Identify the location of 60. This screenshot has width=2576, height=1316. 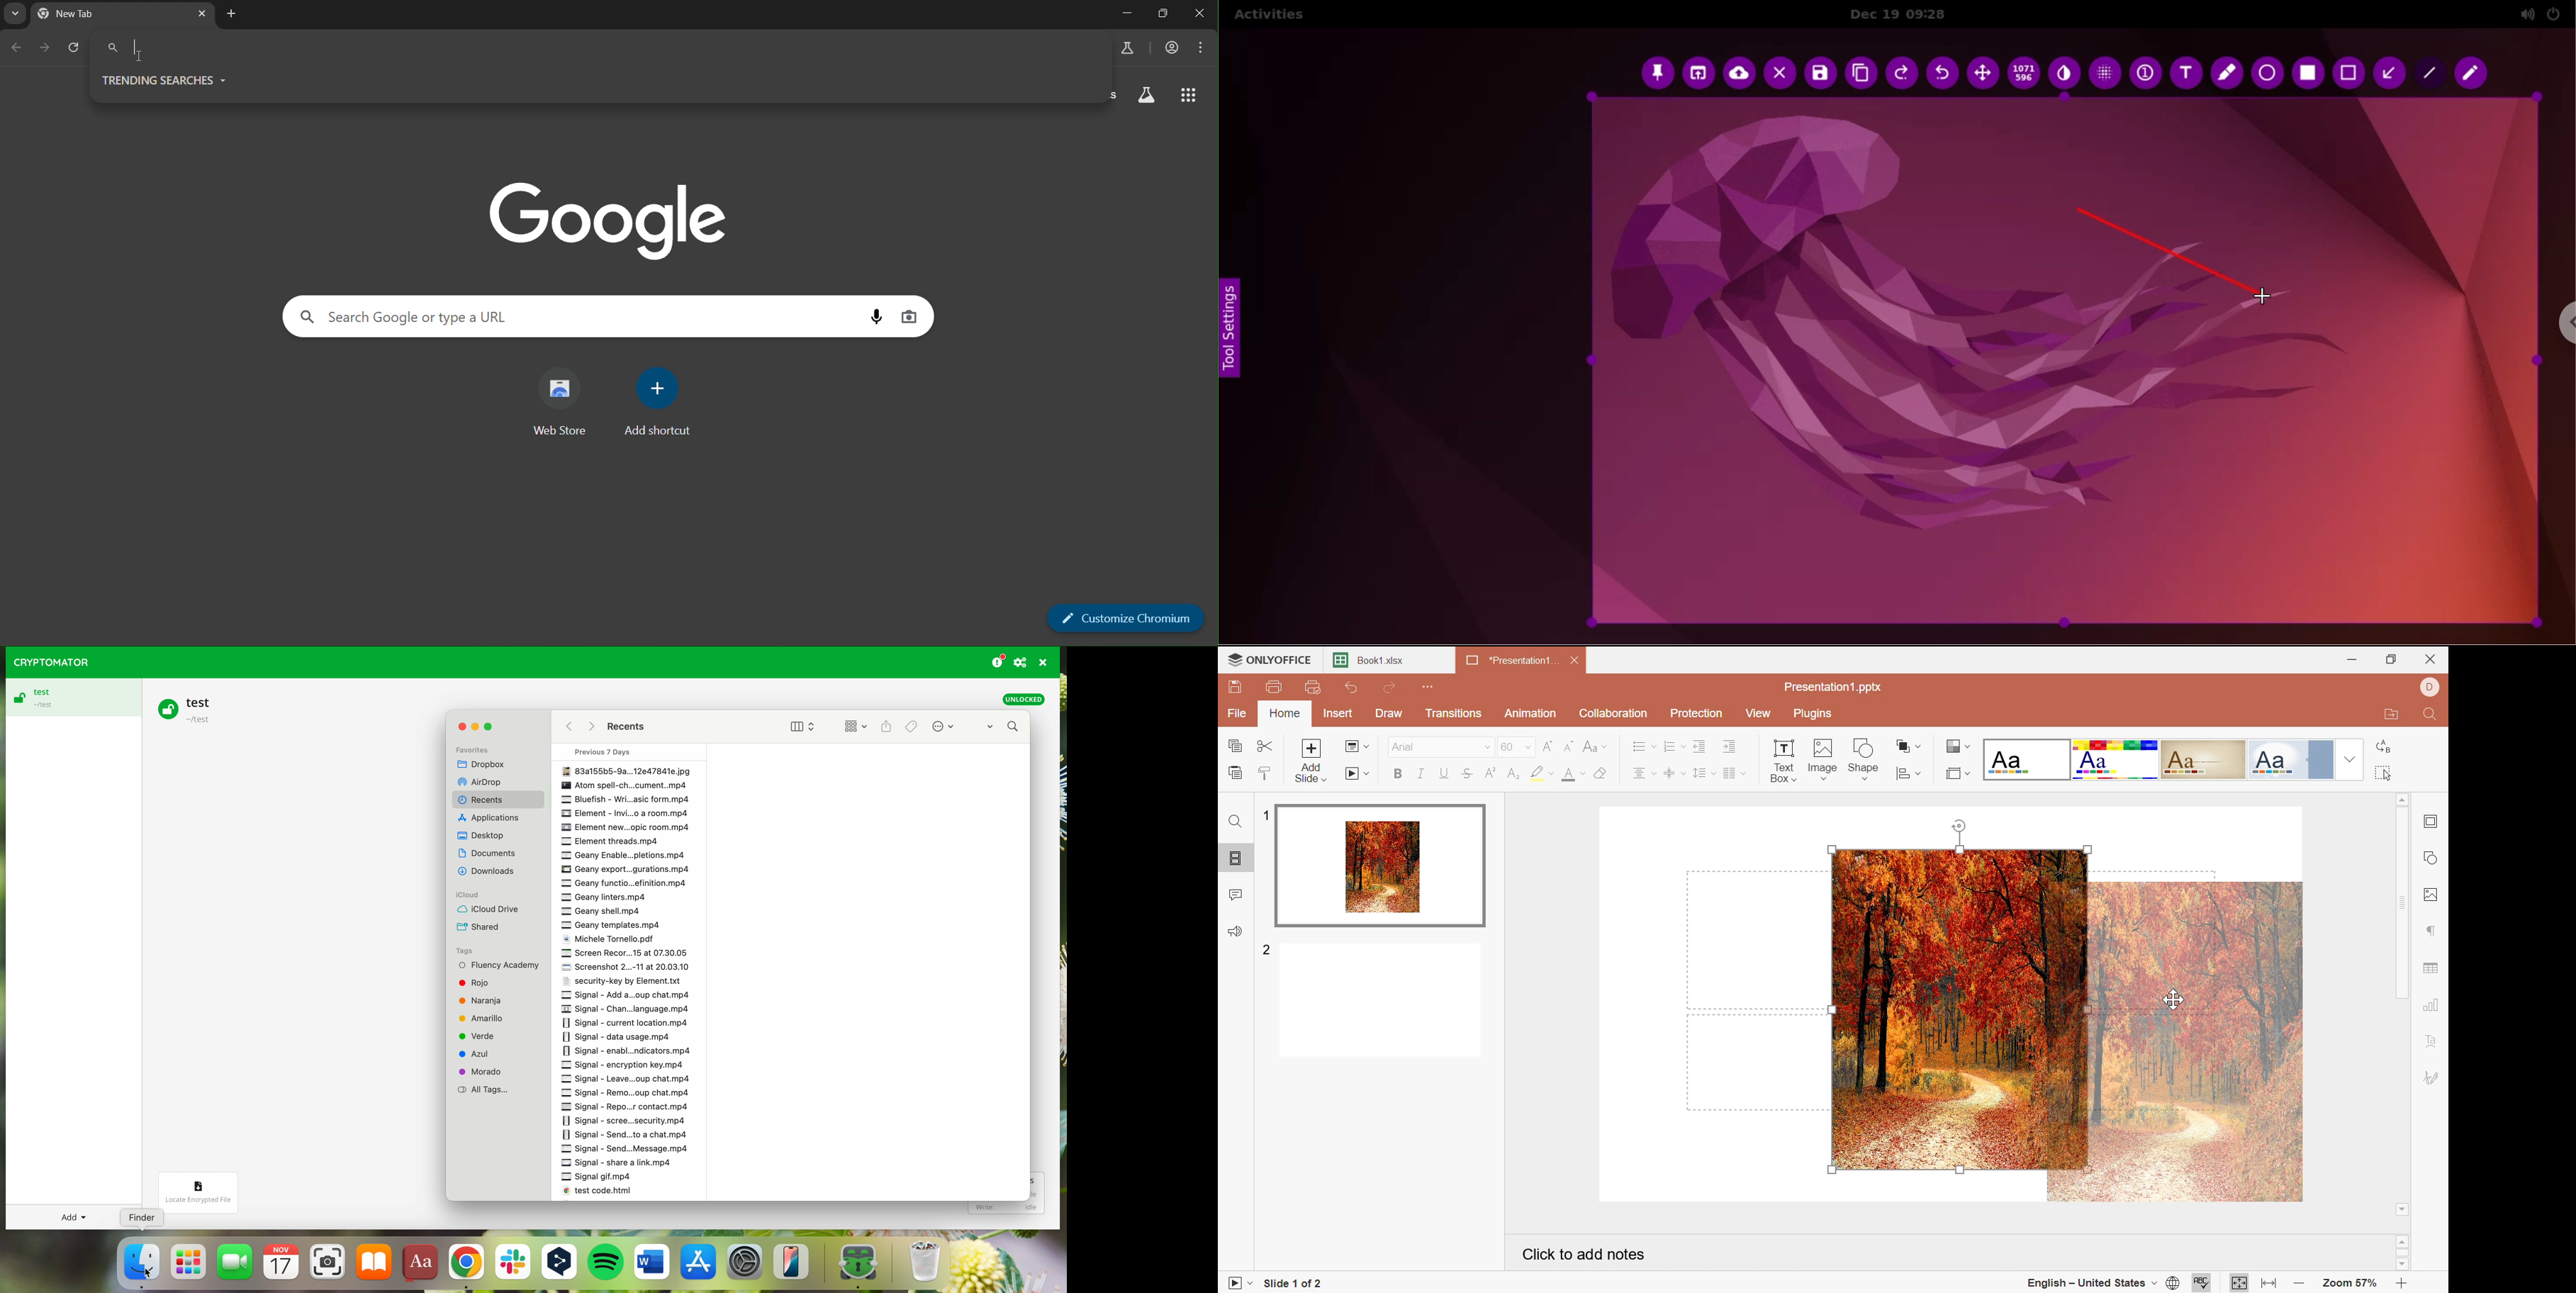
(1515, 747).